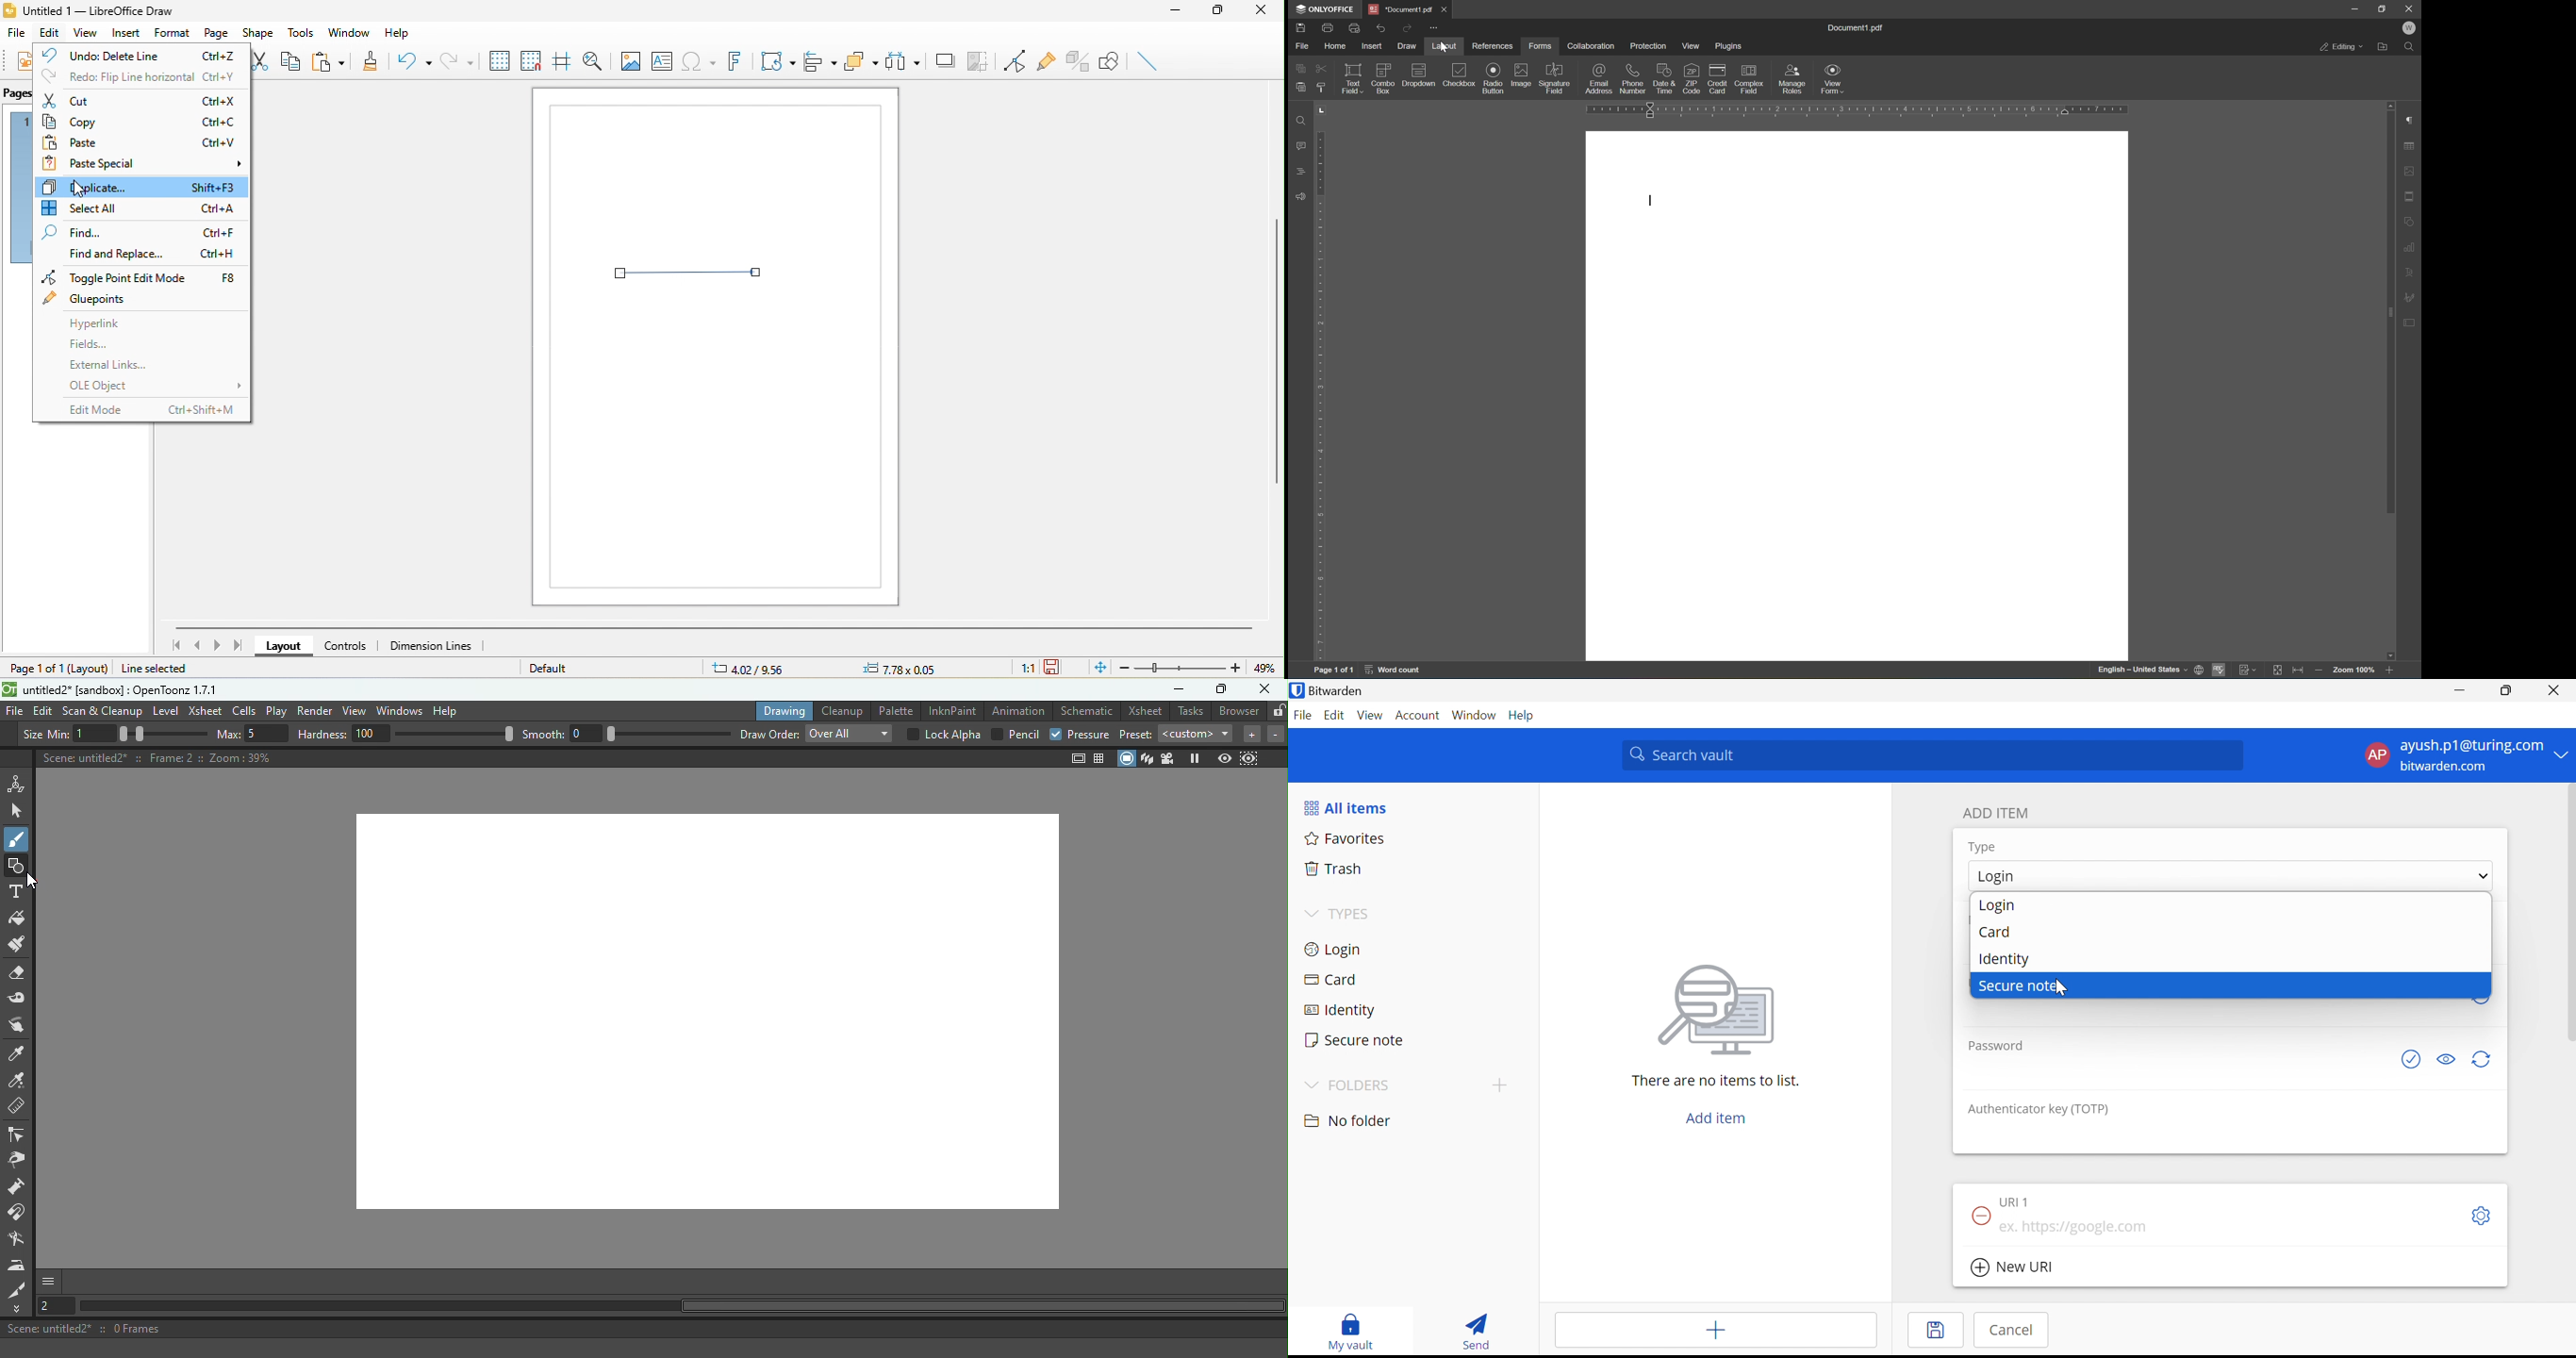 Image resolution: width=2576 pixels, height=1372 pixels. Describe the element at coordinates (1475, 1334) in the screenshot. I see `Send` at that location.